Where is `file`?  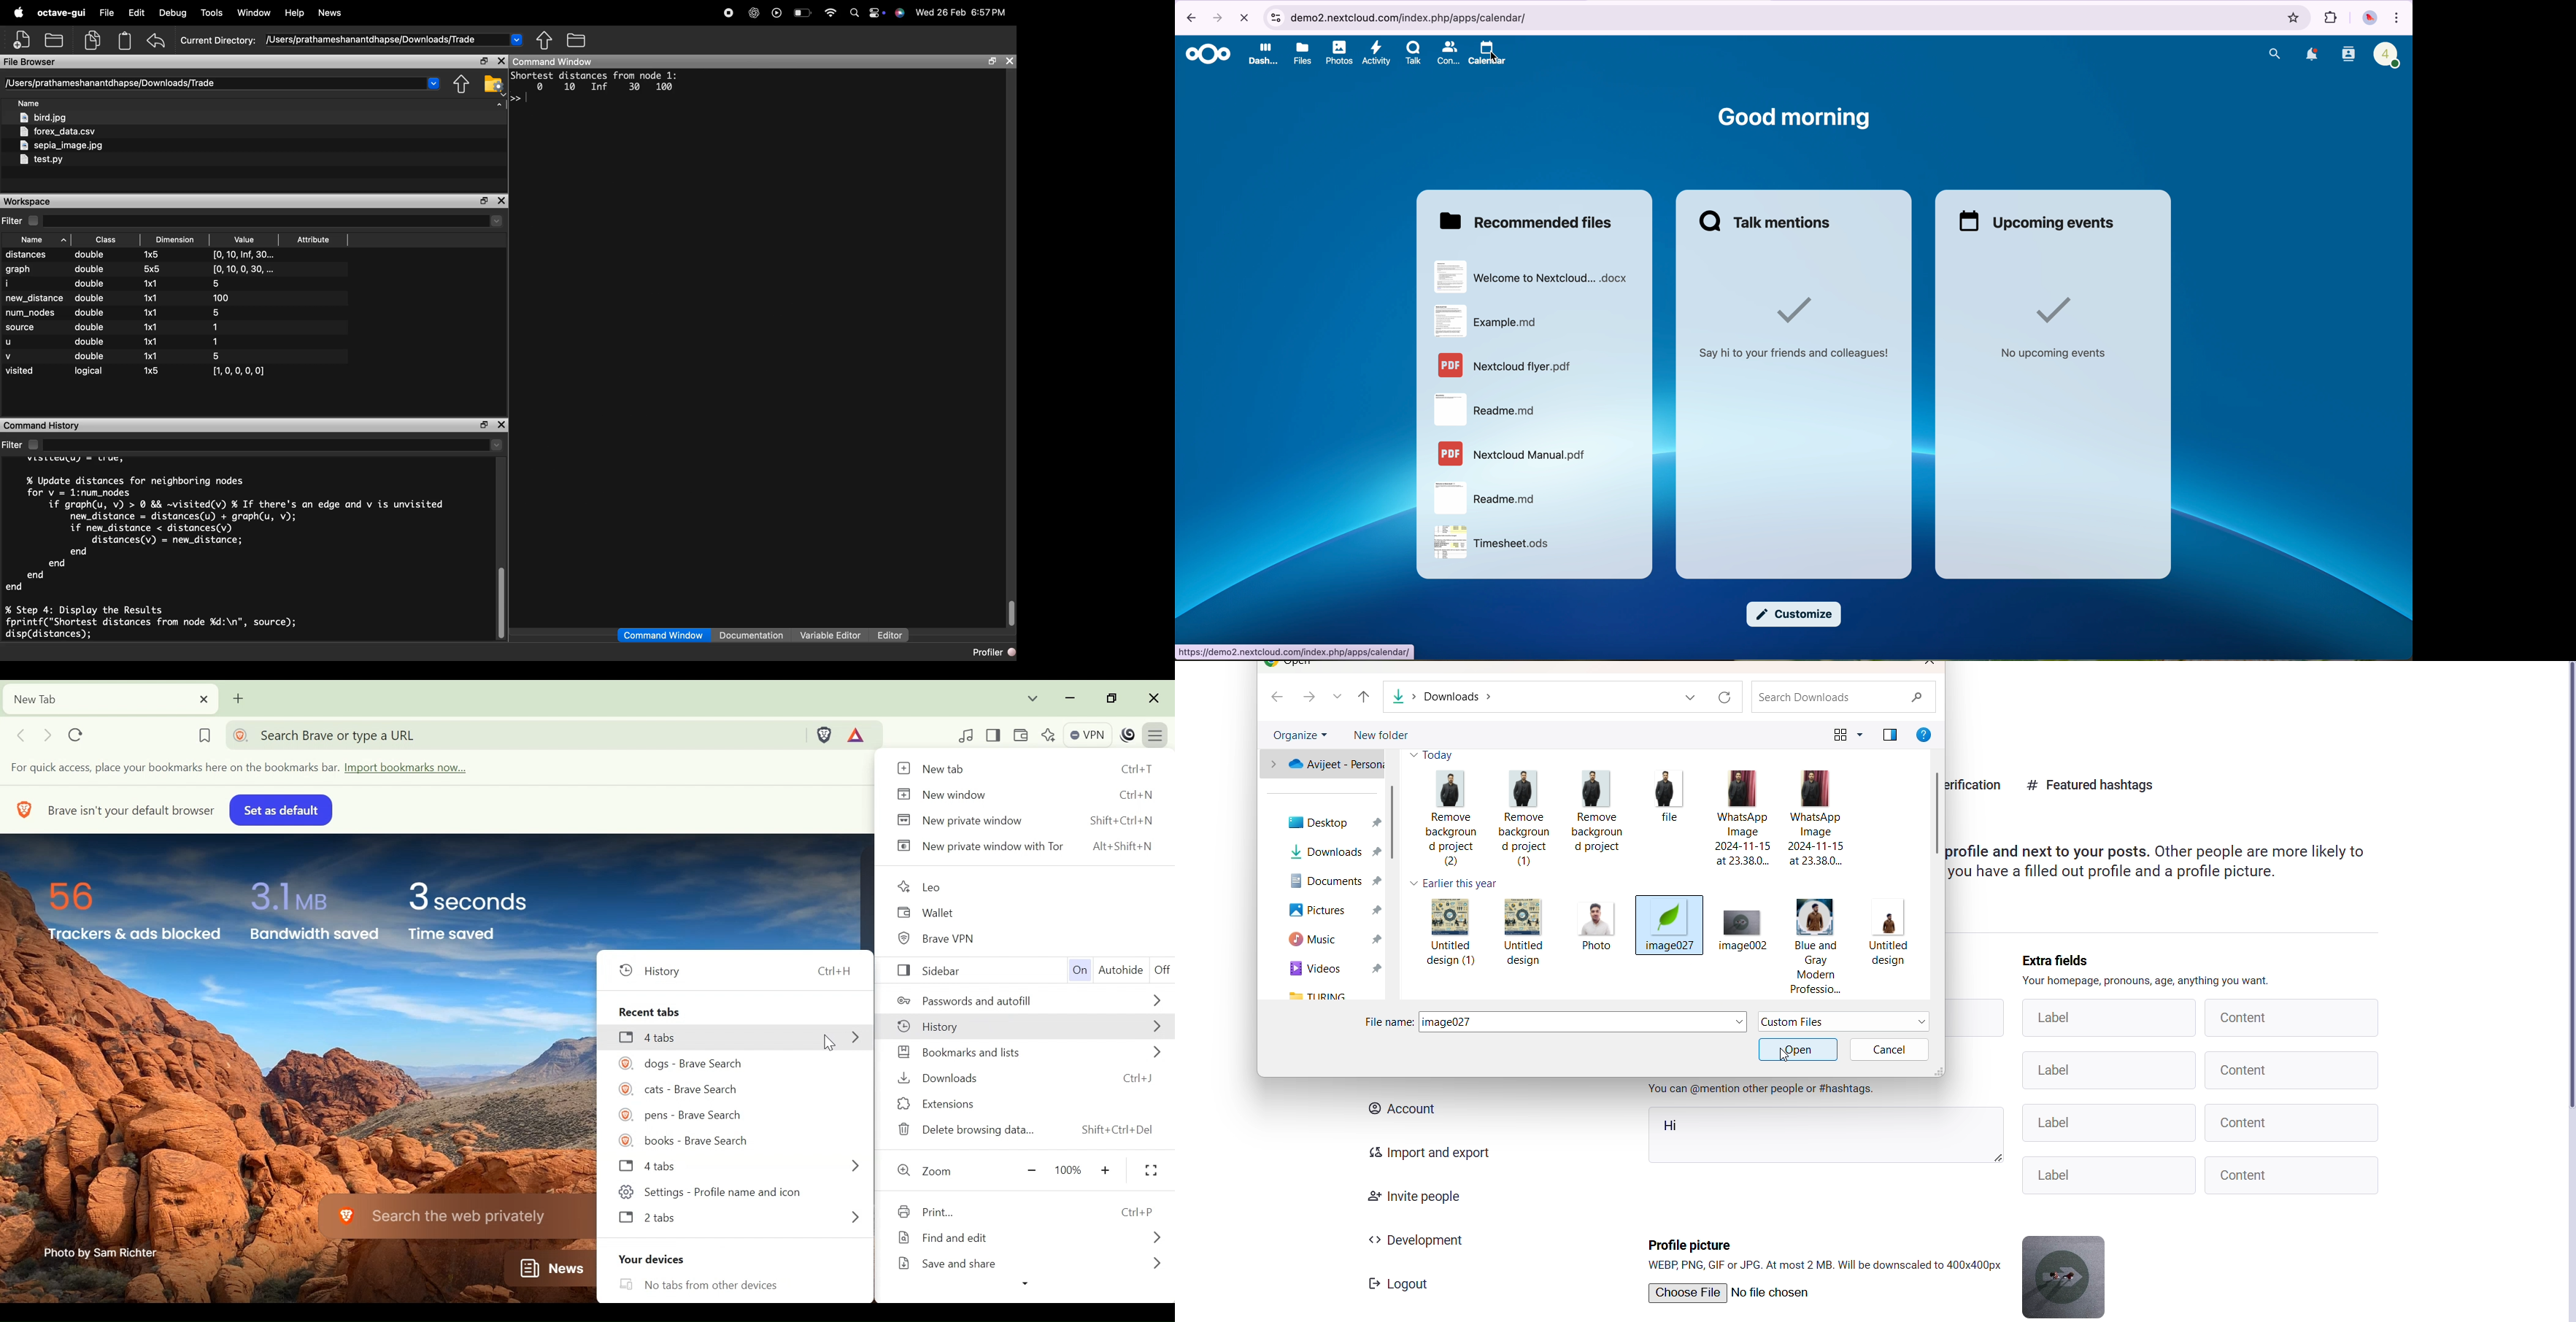 file is located at coordinates (1515, 454).